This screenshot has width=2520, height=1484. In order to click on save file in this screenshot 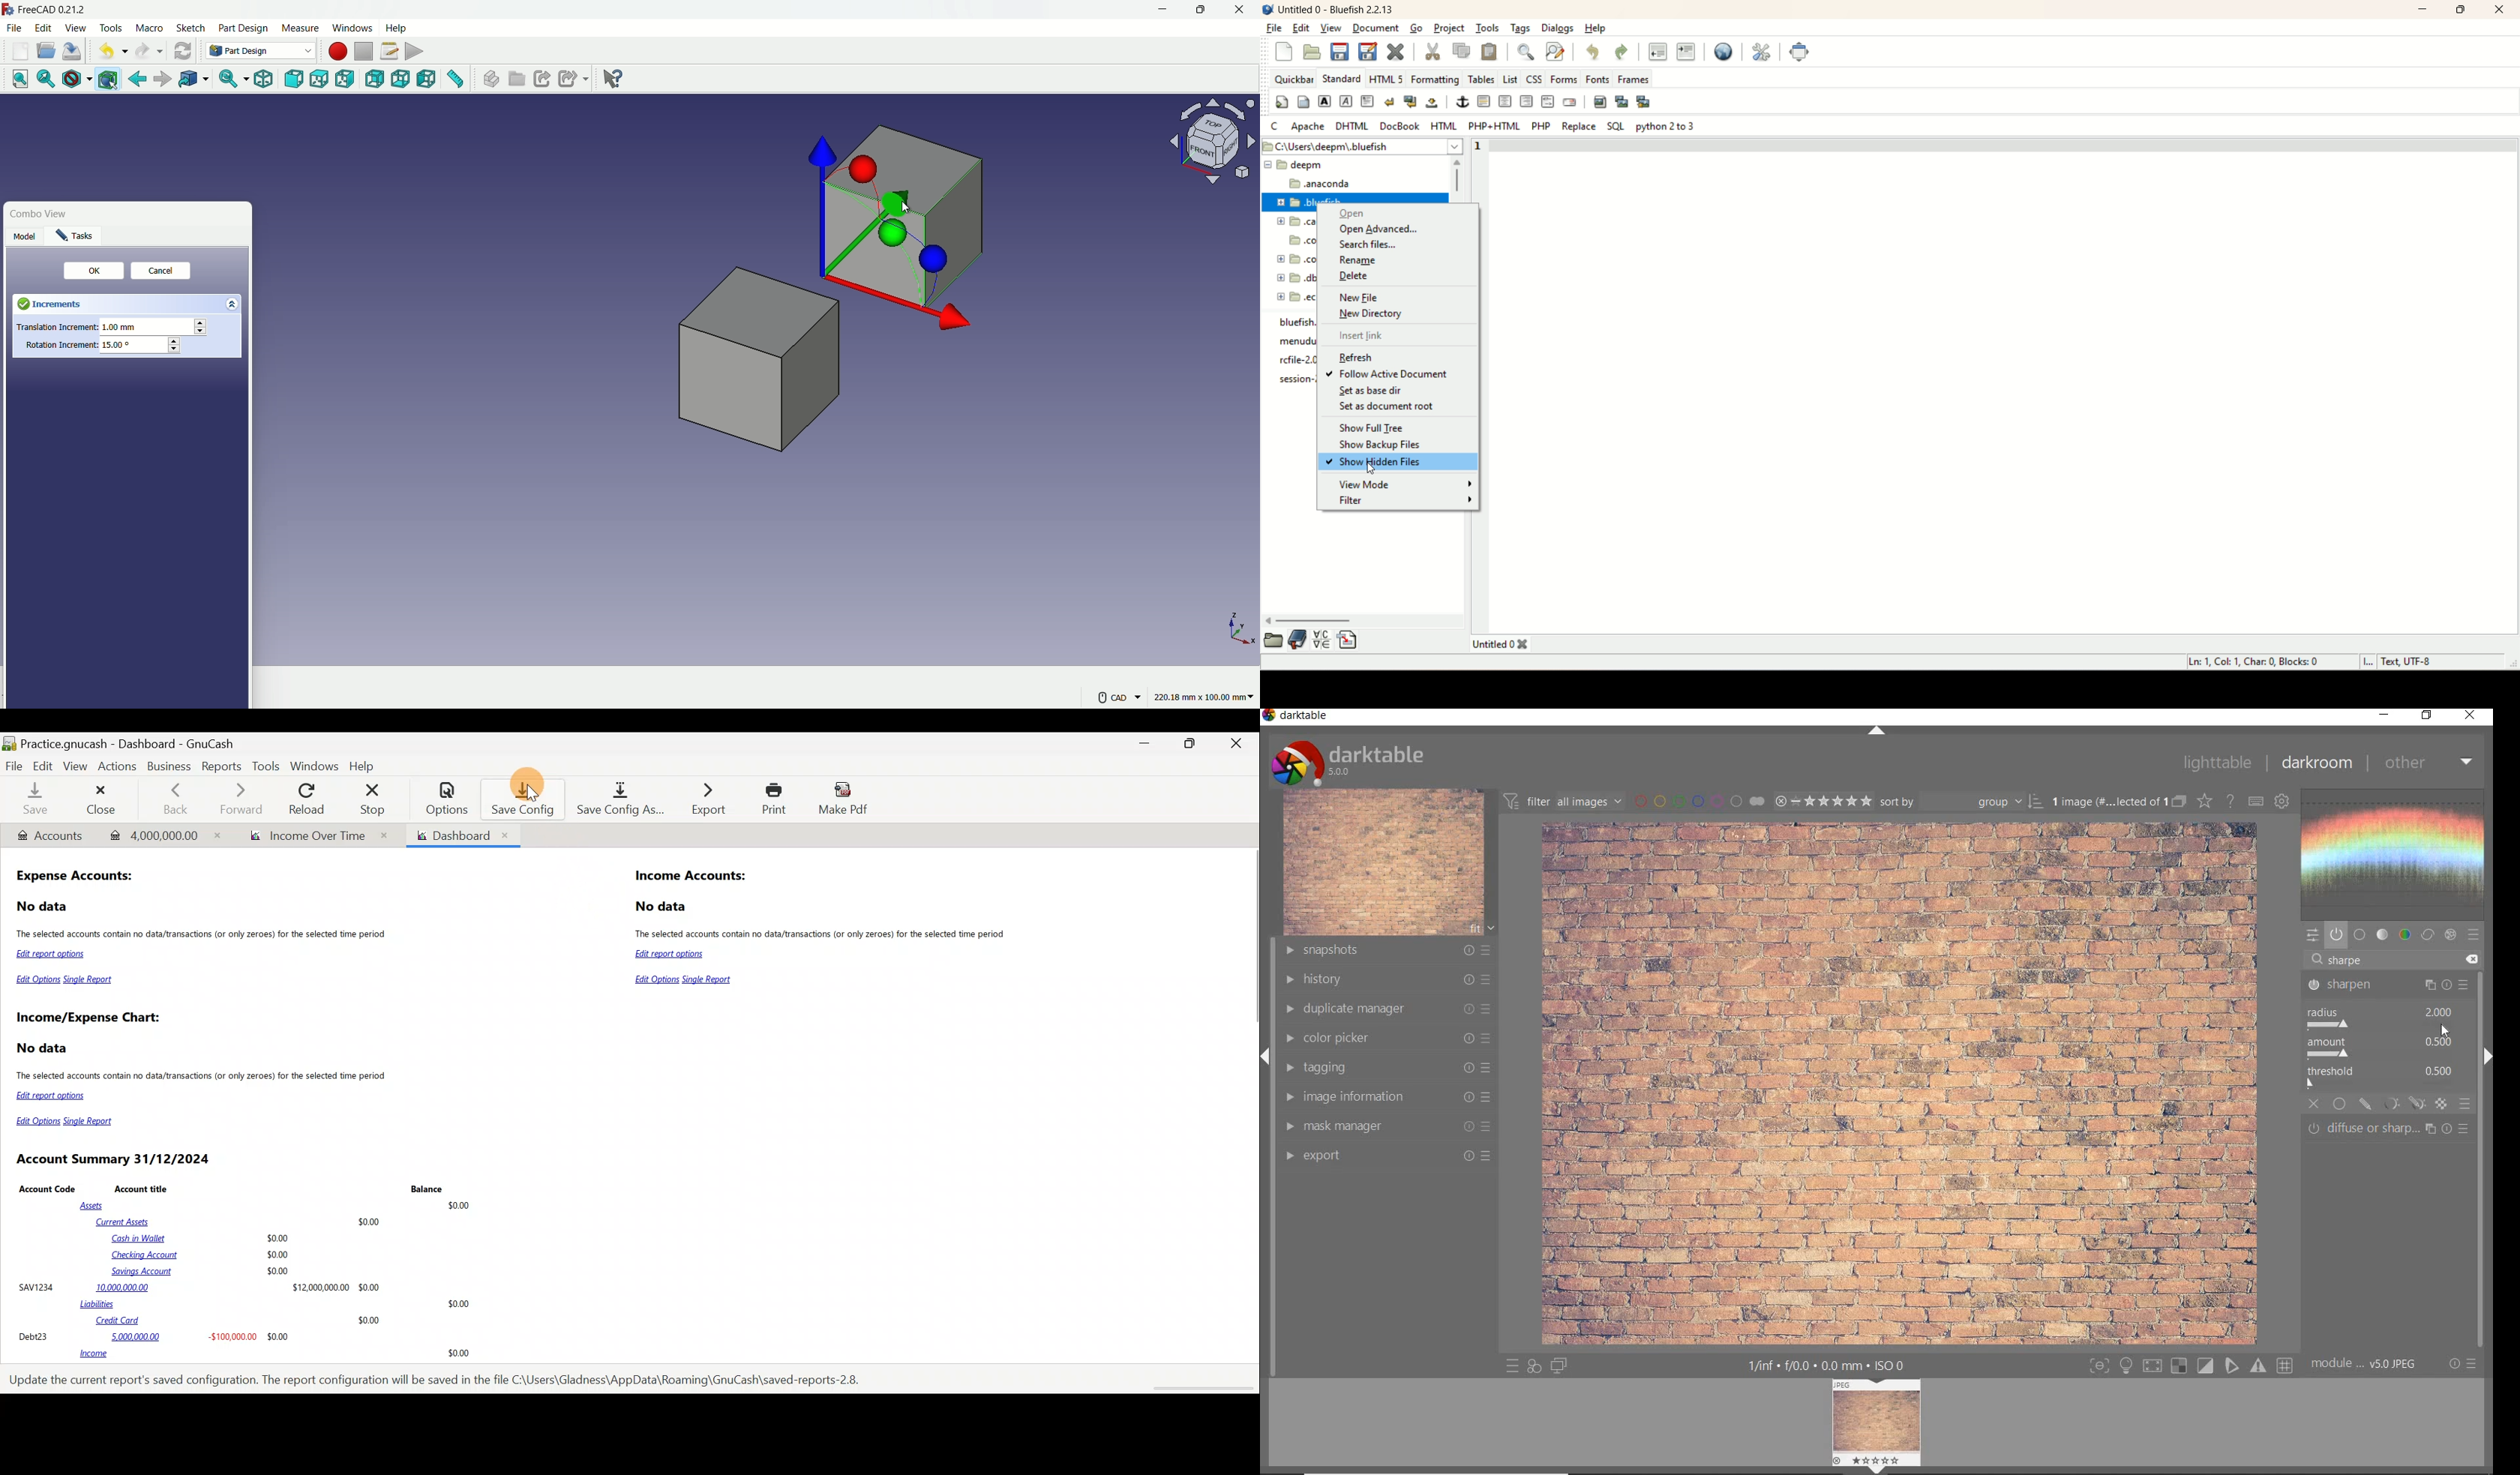, I will do `click(74, 52)`.